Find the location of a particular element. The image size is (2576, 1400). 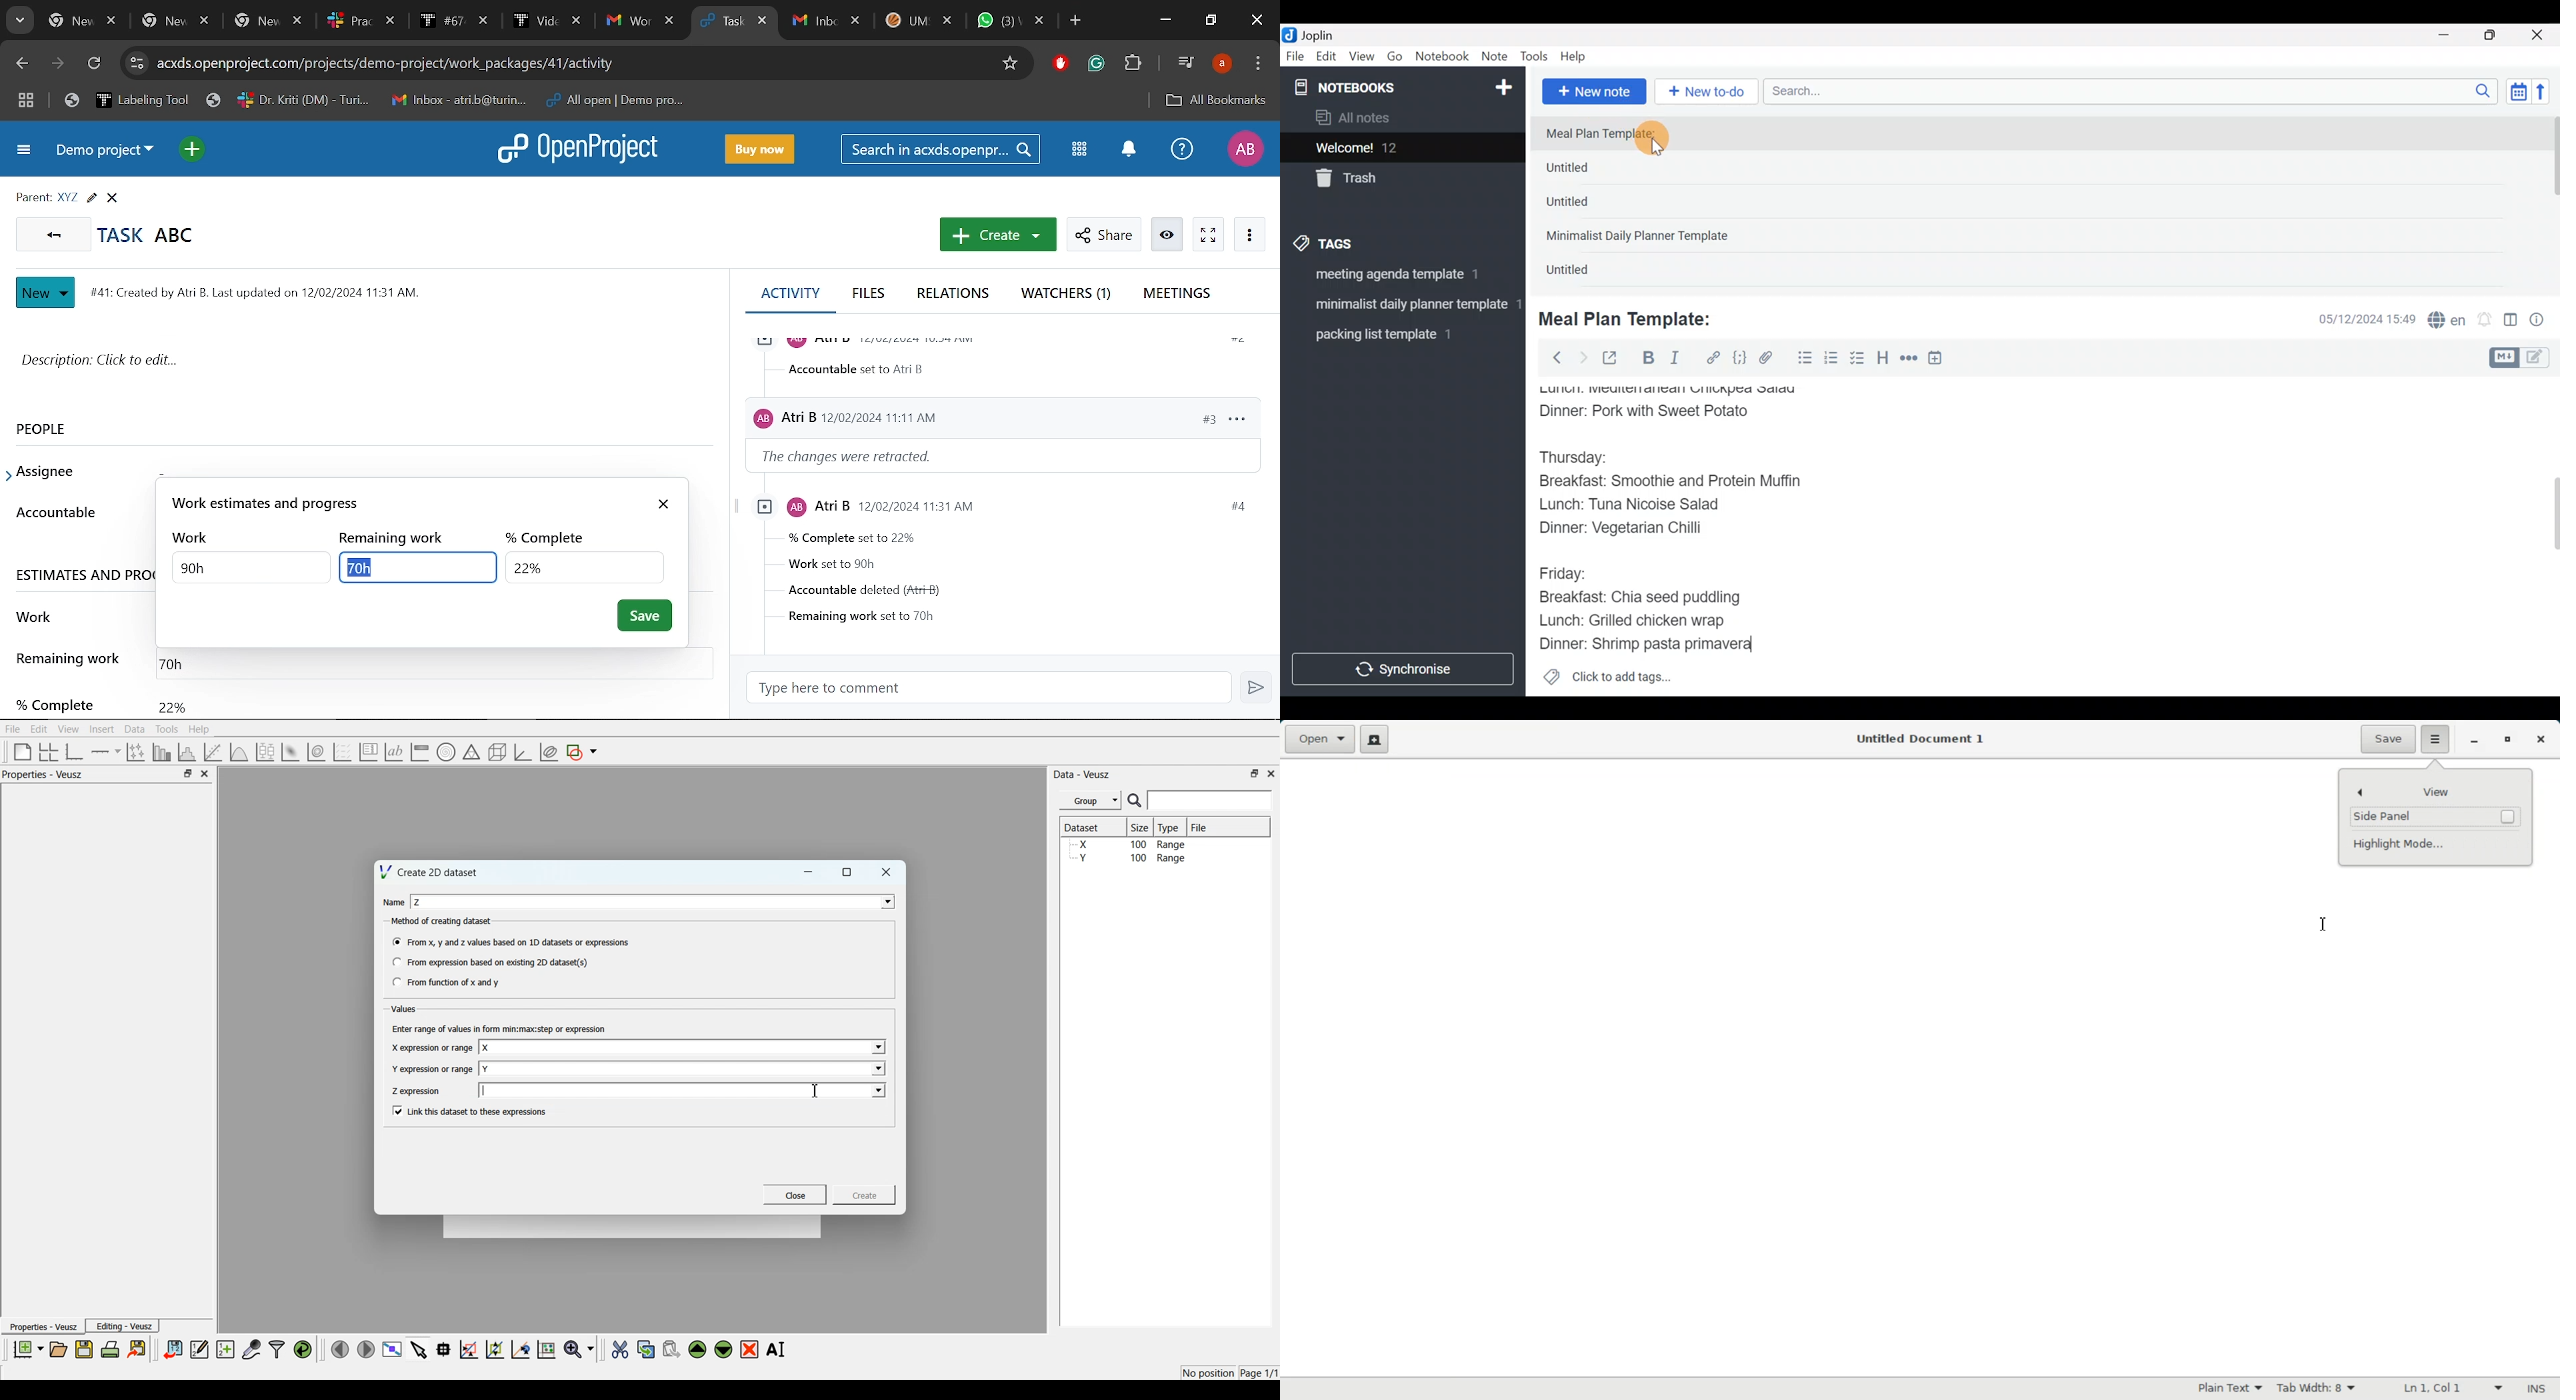

Y 100 Range is located at coordinates (1129, 858).